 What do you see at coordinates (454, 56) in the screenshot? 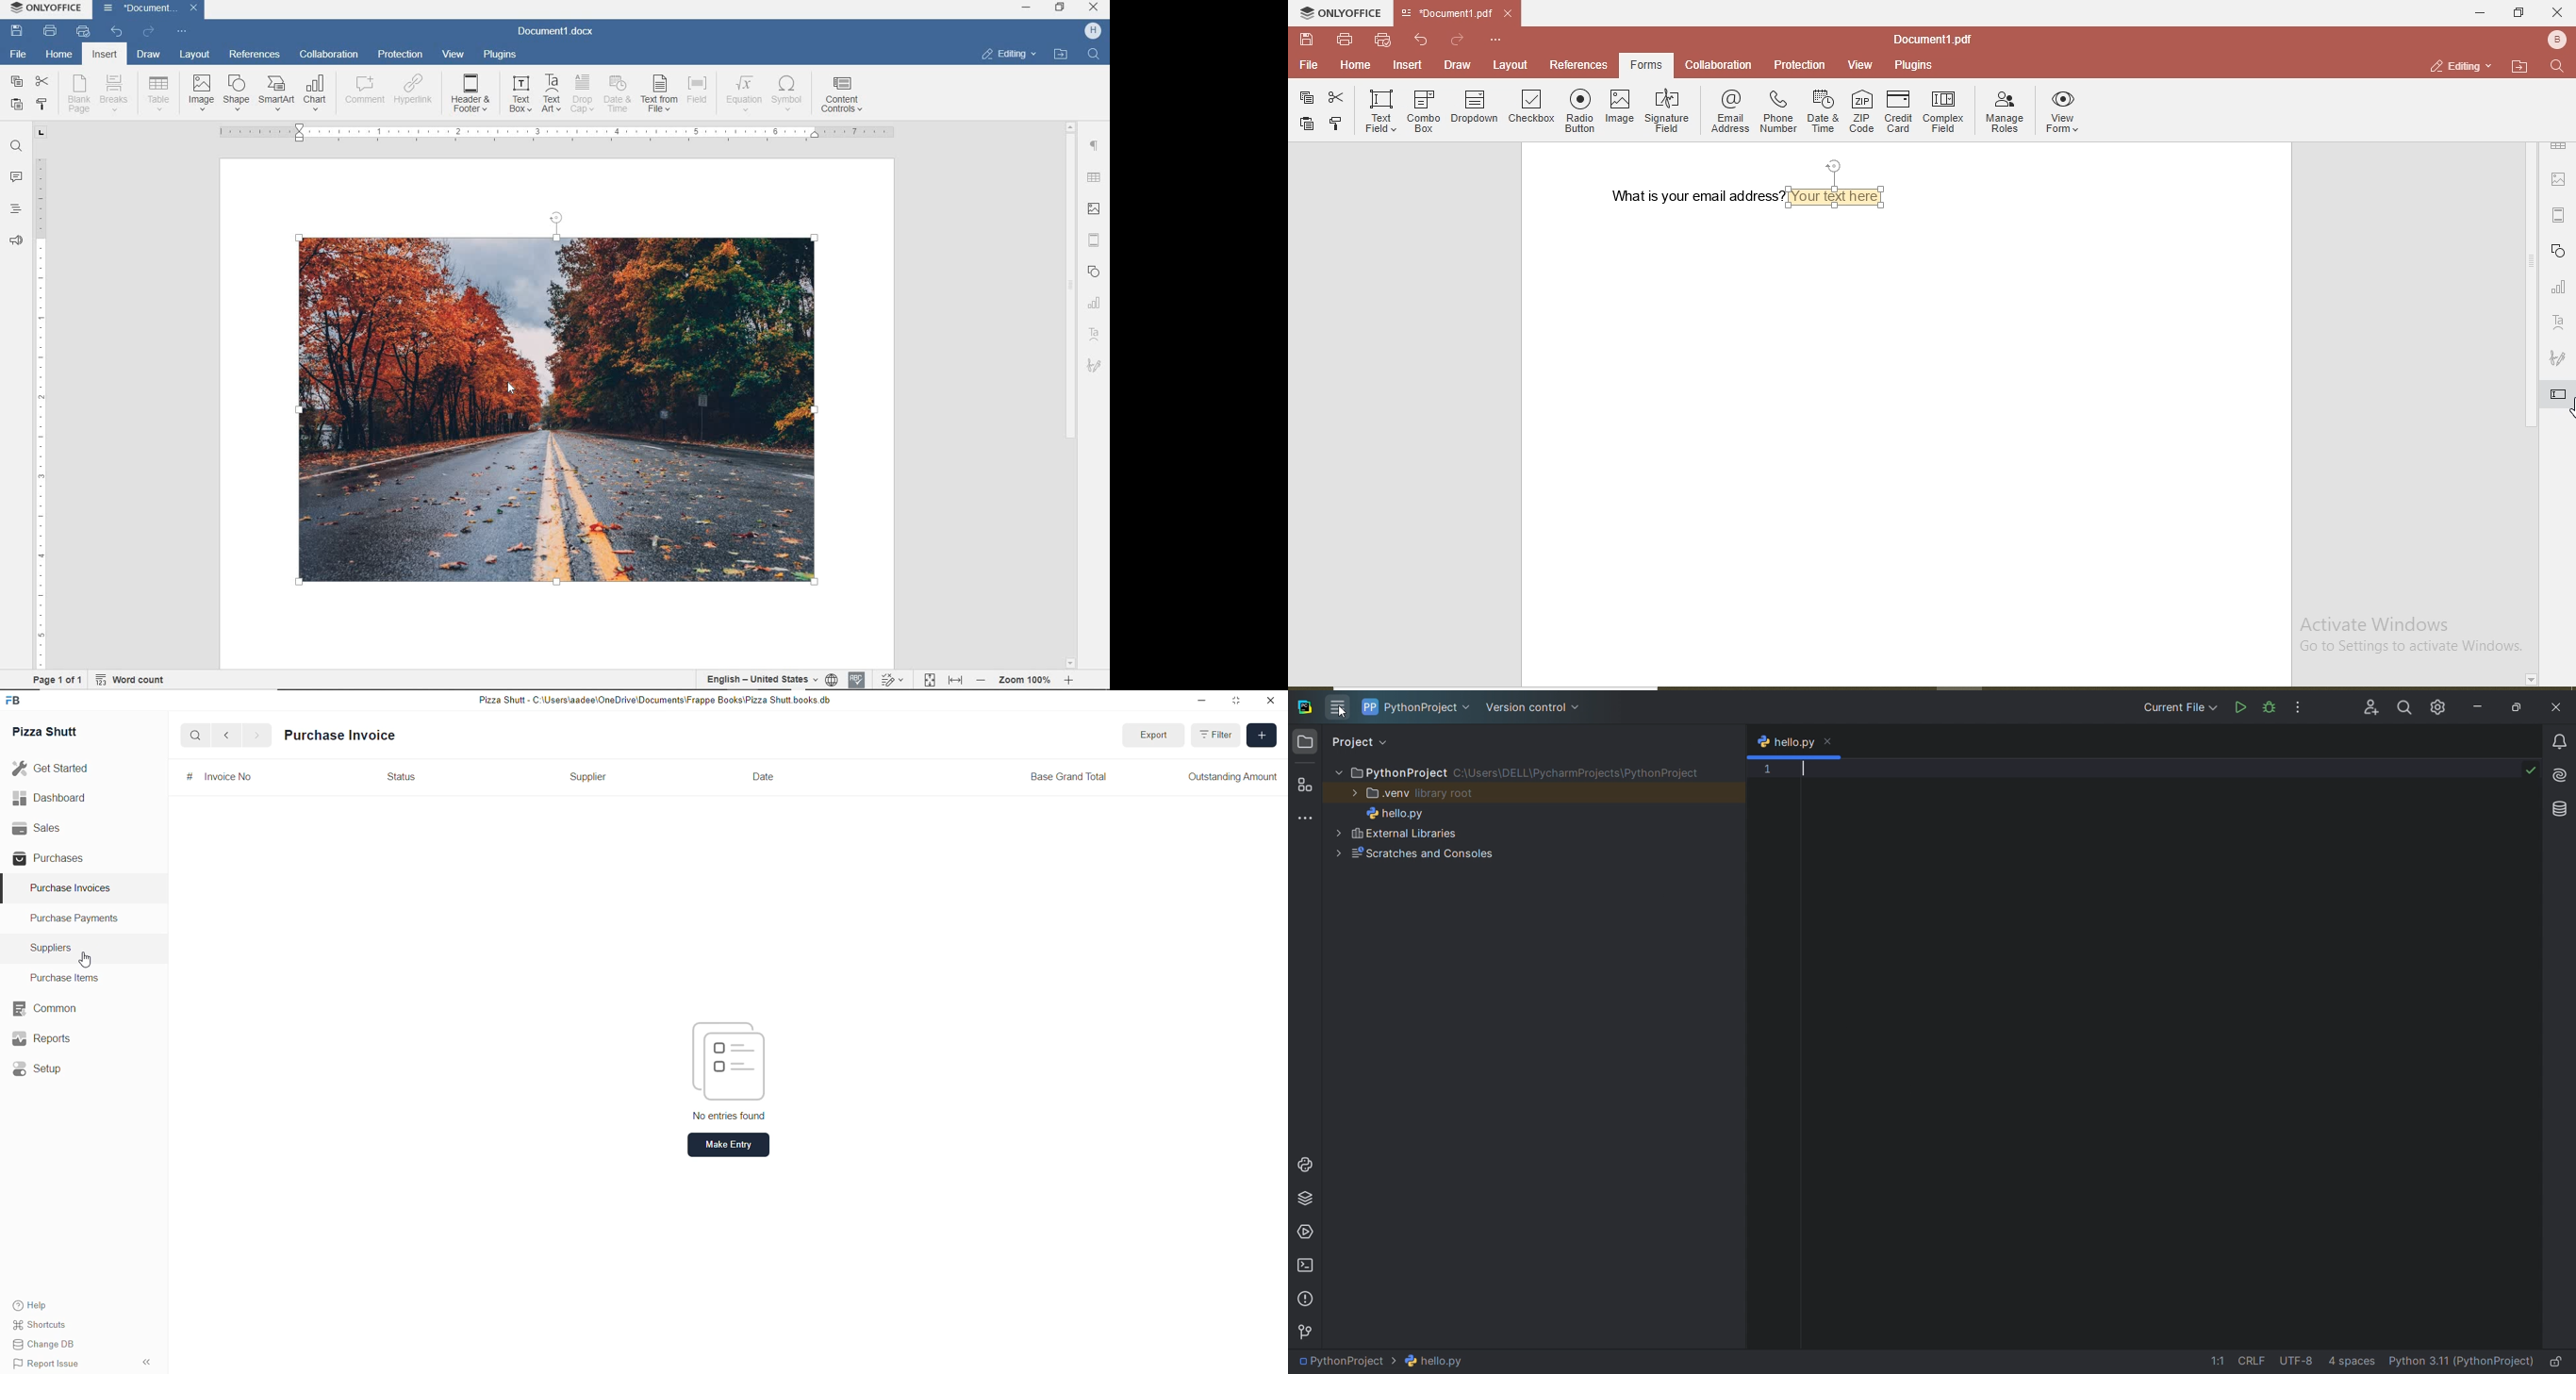
I see `view` at bounding box center [454, 56].